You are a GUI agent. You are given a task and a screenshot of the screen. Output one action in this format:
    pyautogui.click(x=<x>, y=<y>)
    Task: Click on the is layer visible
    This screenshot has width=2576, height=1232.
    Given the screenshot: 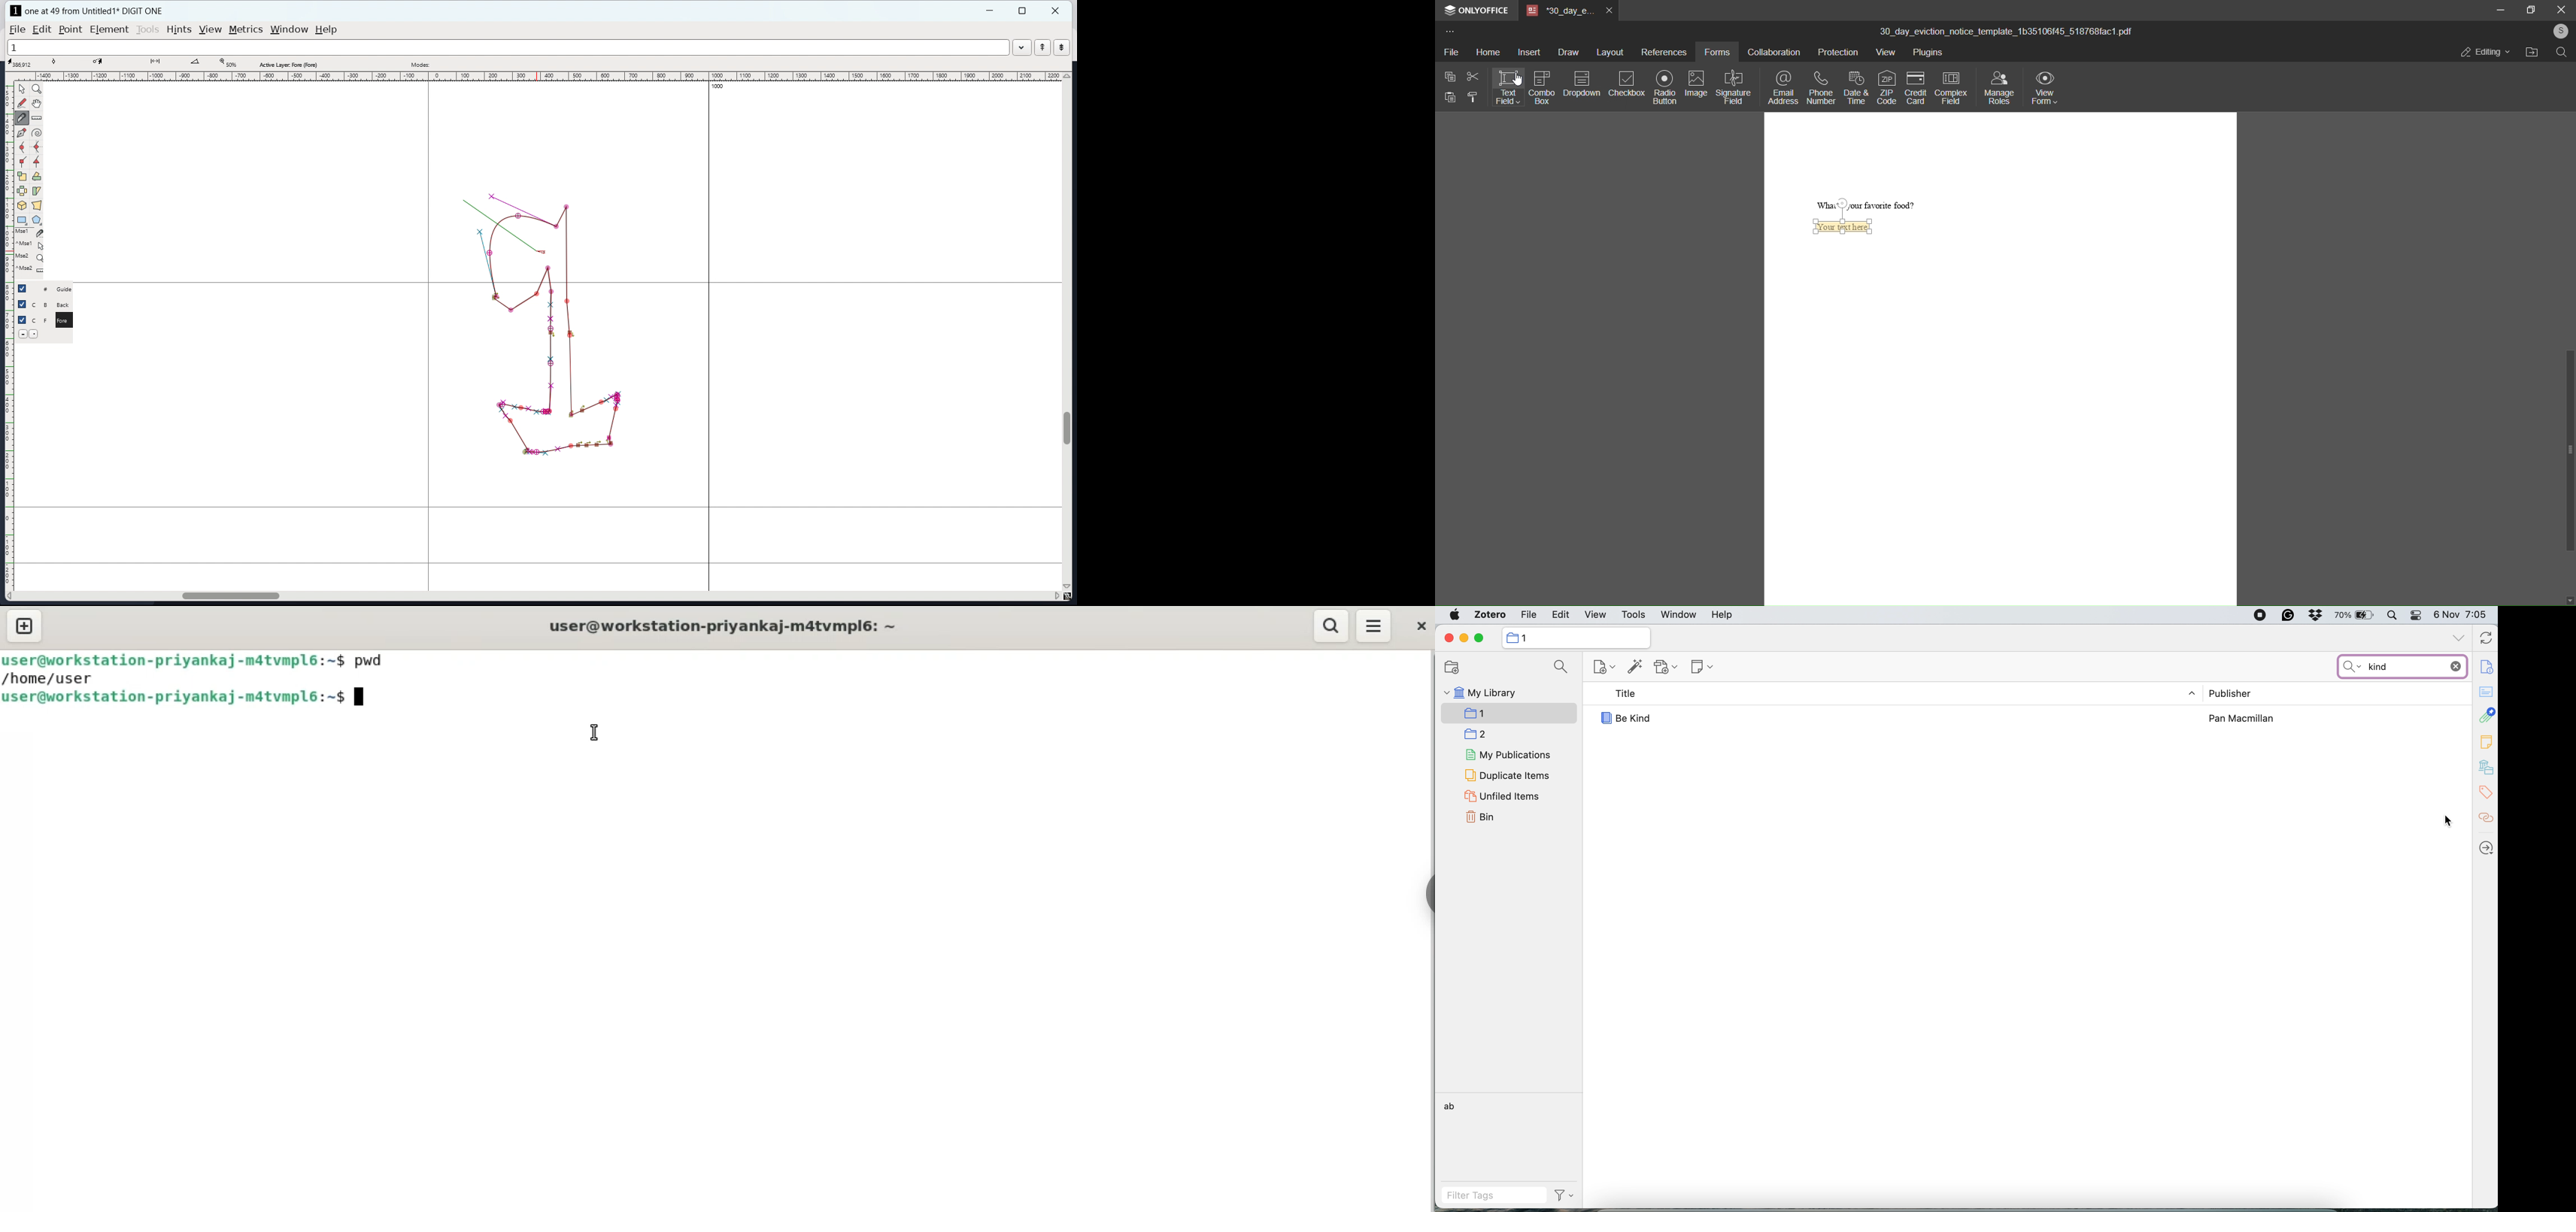 What is the action you would take?
    pyautogui.click(x=22, y=320)
    